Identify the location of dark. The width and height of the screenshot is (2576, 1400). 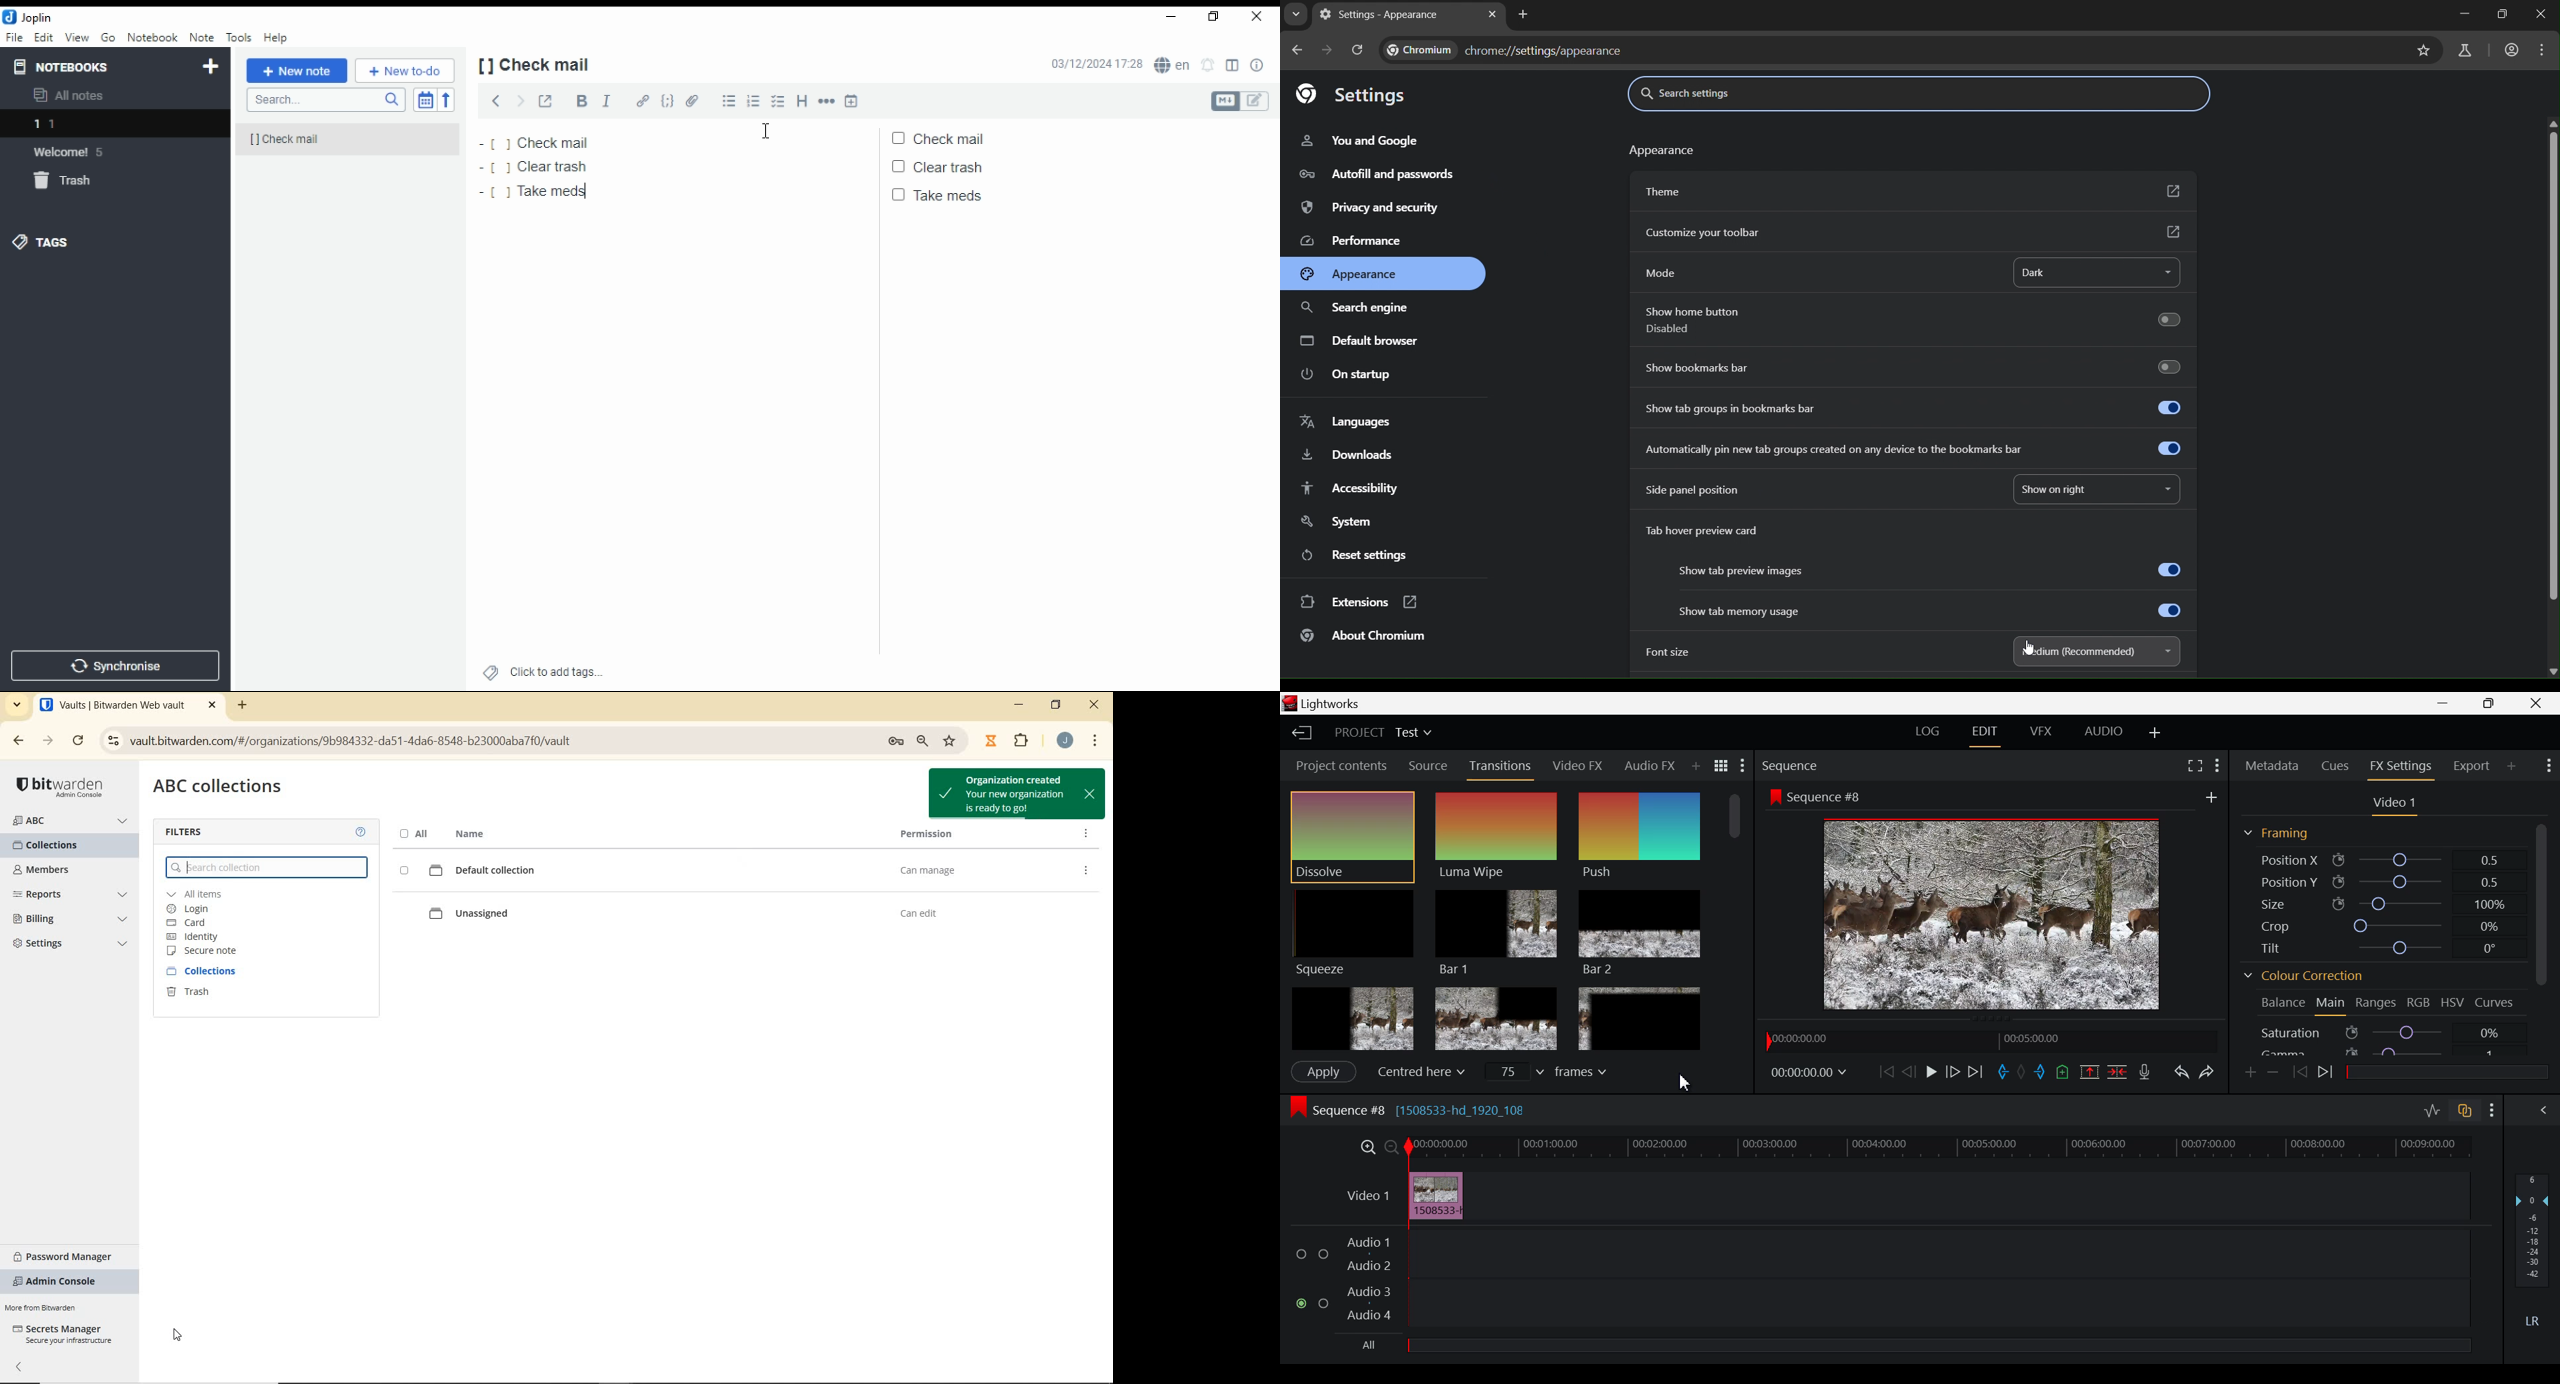
(2074, 270).